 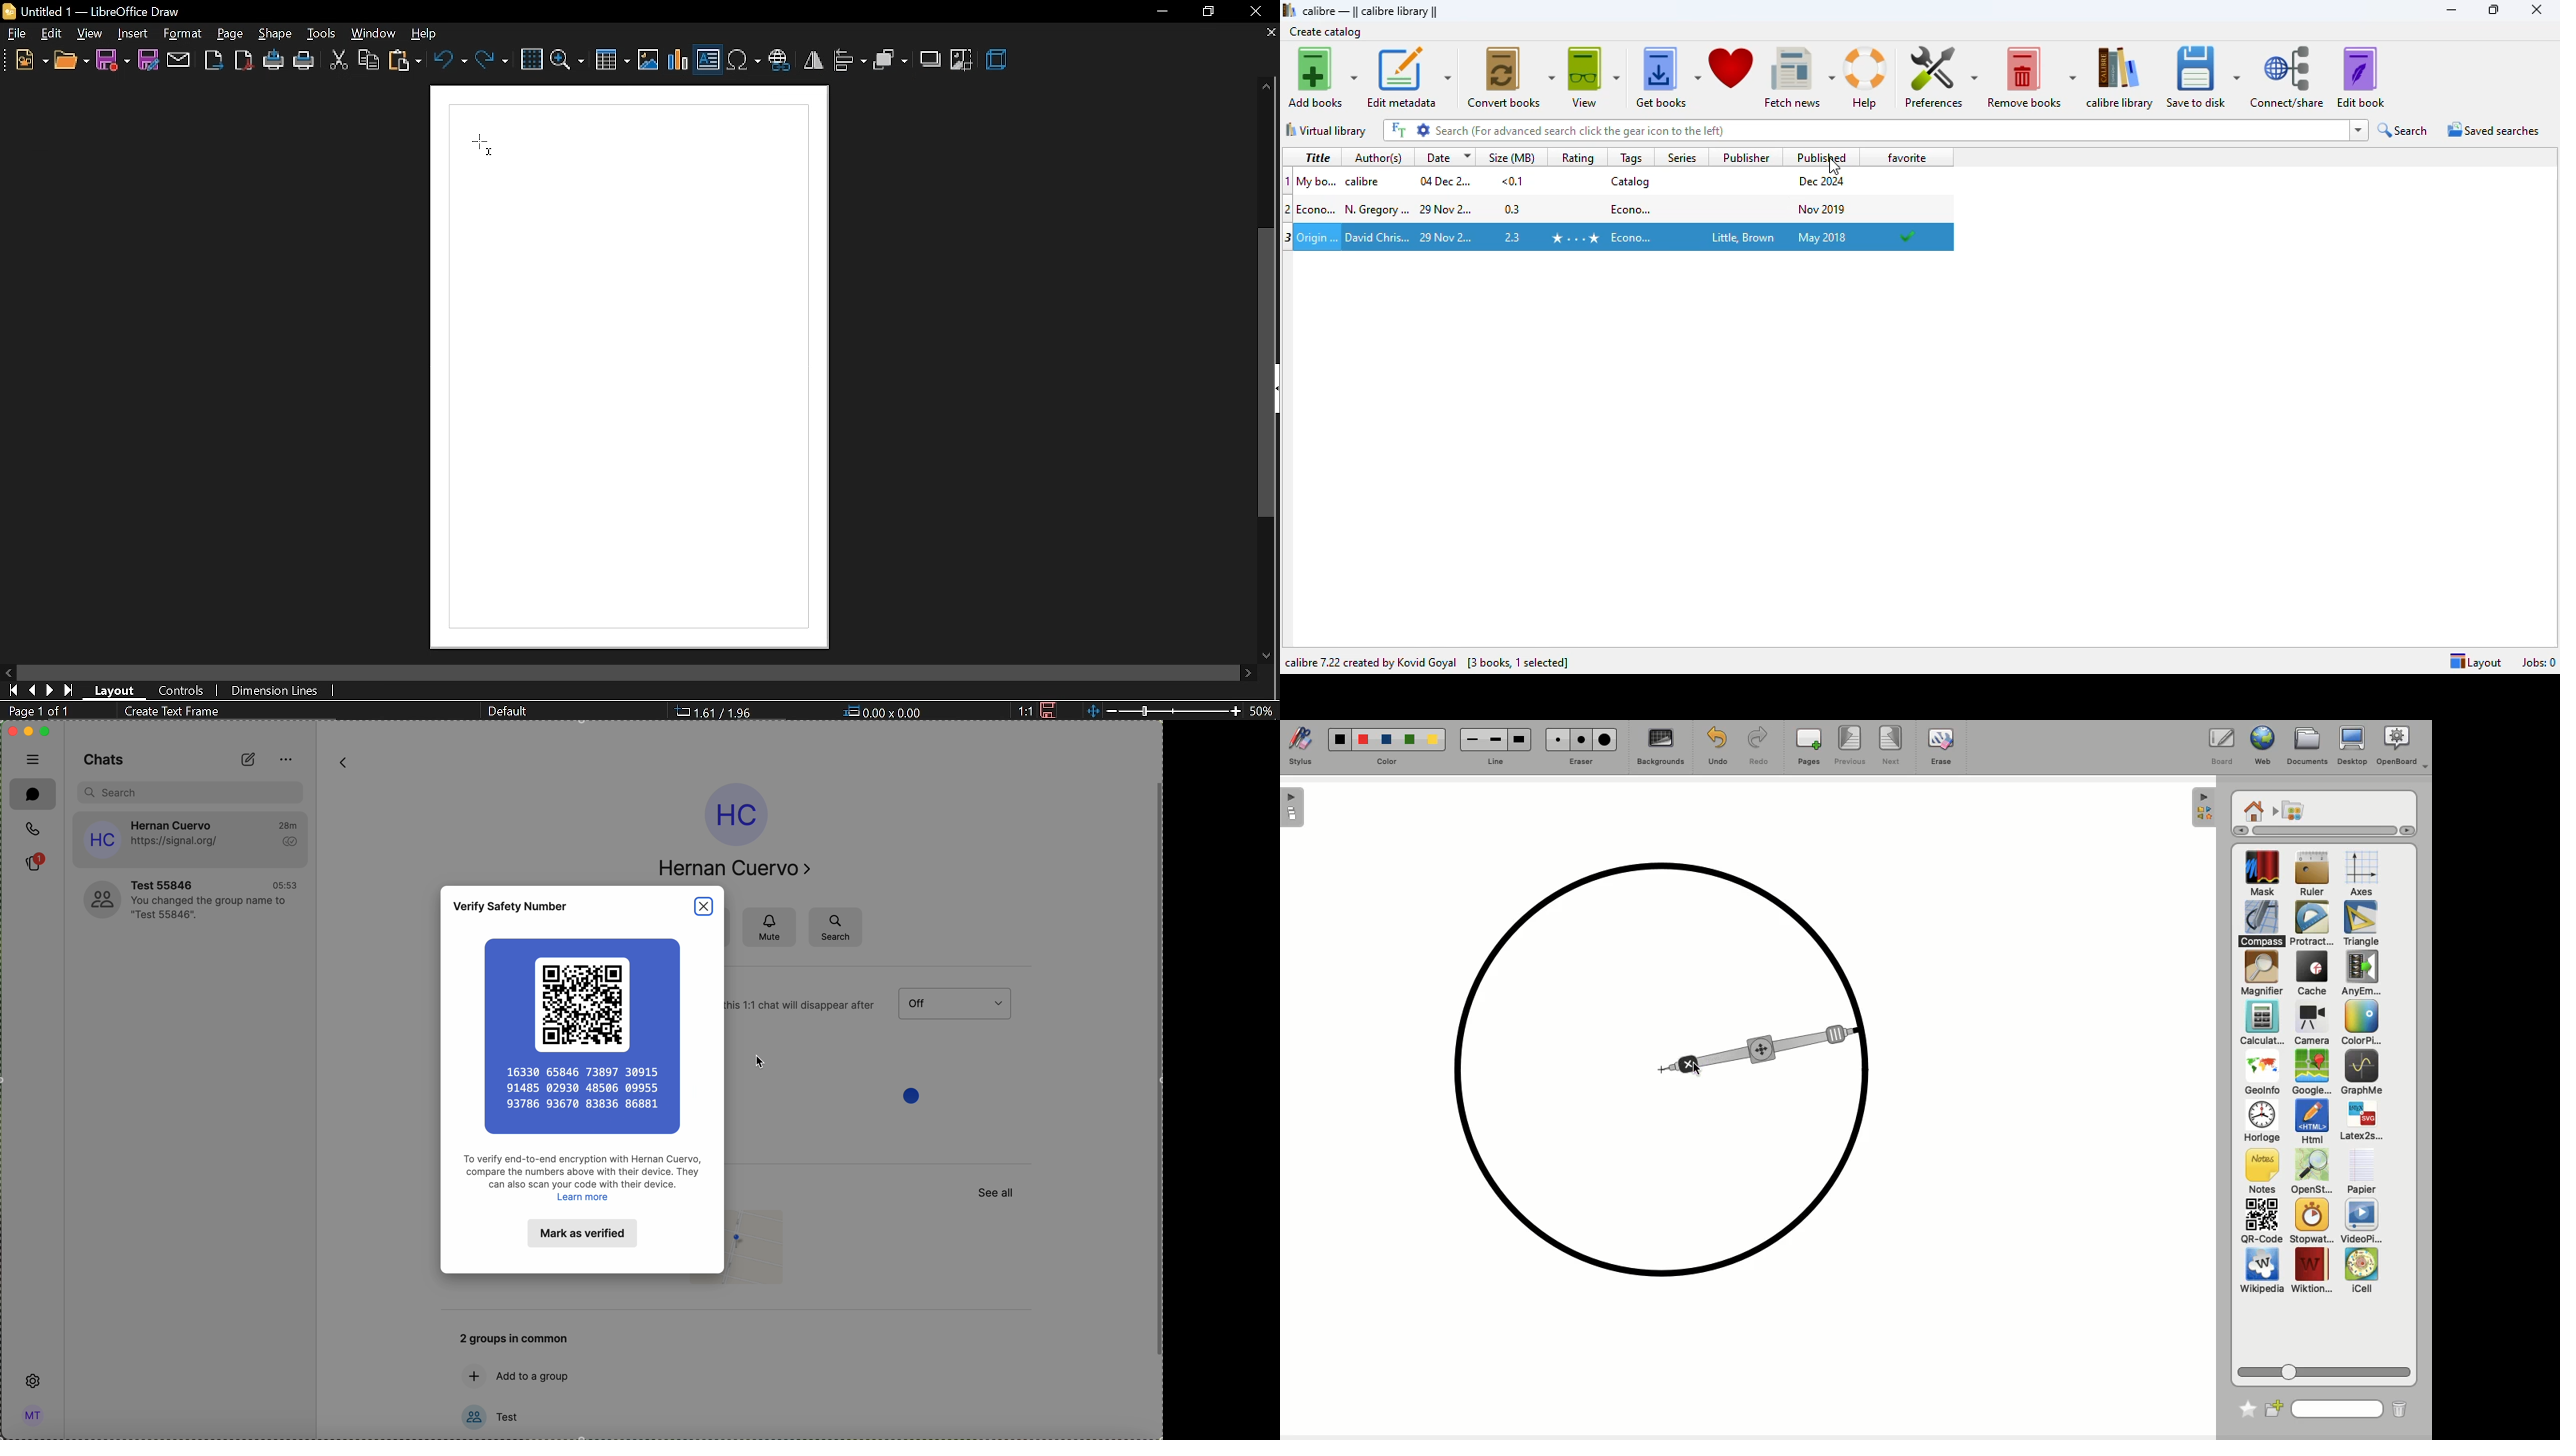 What do you see at coordinates (275, 61) in the screenshot?
I see `print directly` at bounding box center [275, 61].